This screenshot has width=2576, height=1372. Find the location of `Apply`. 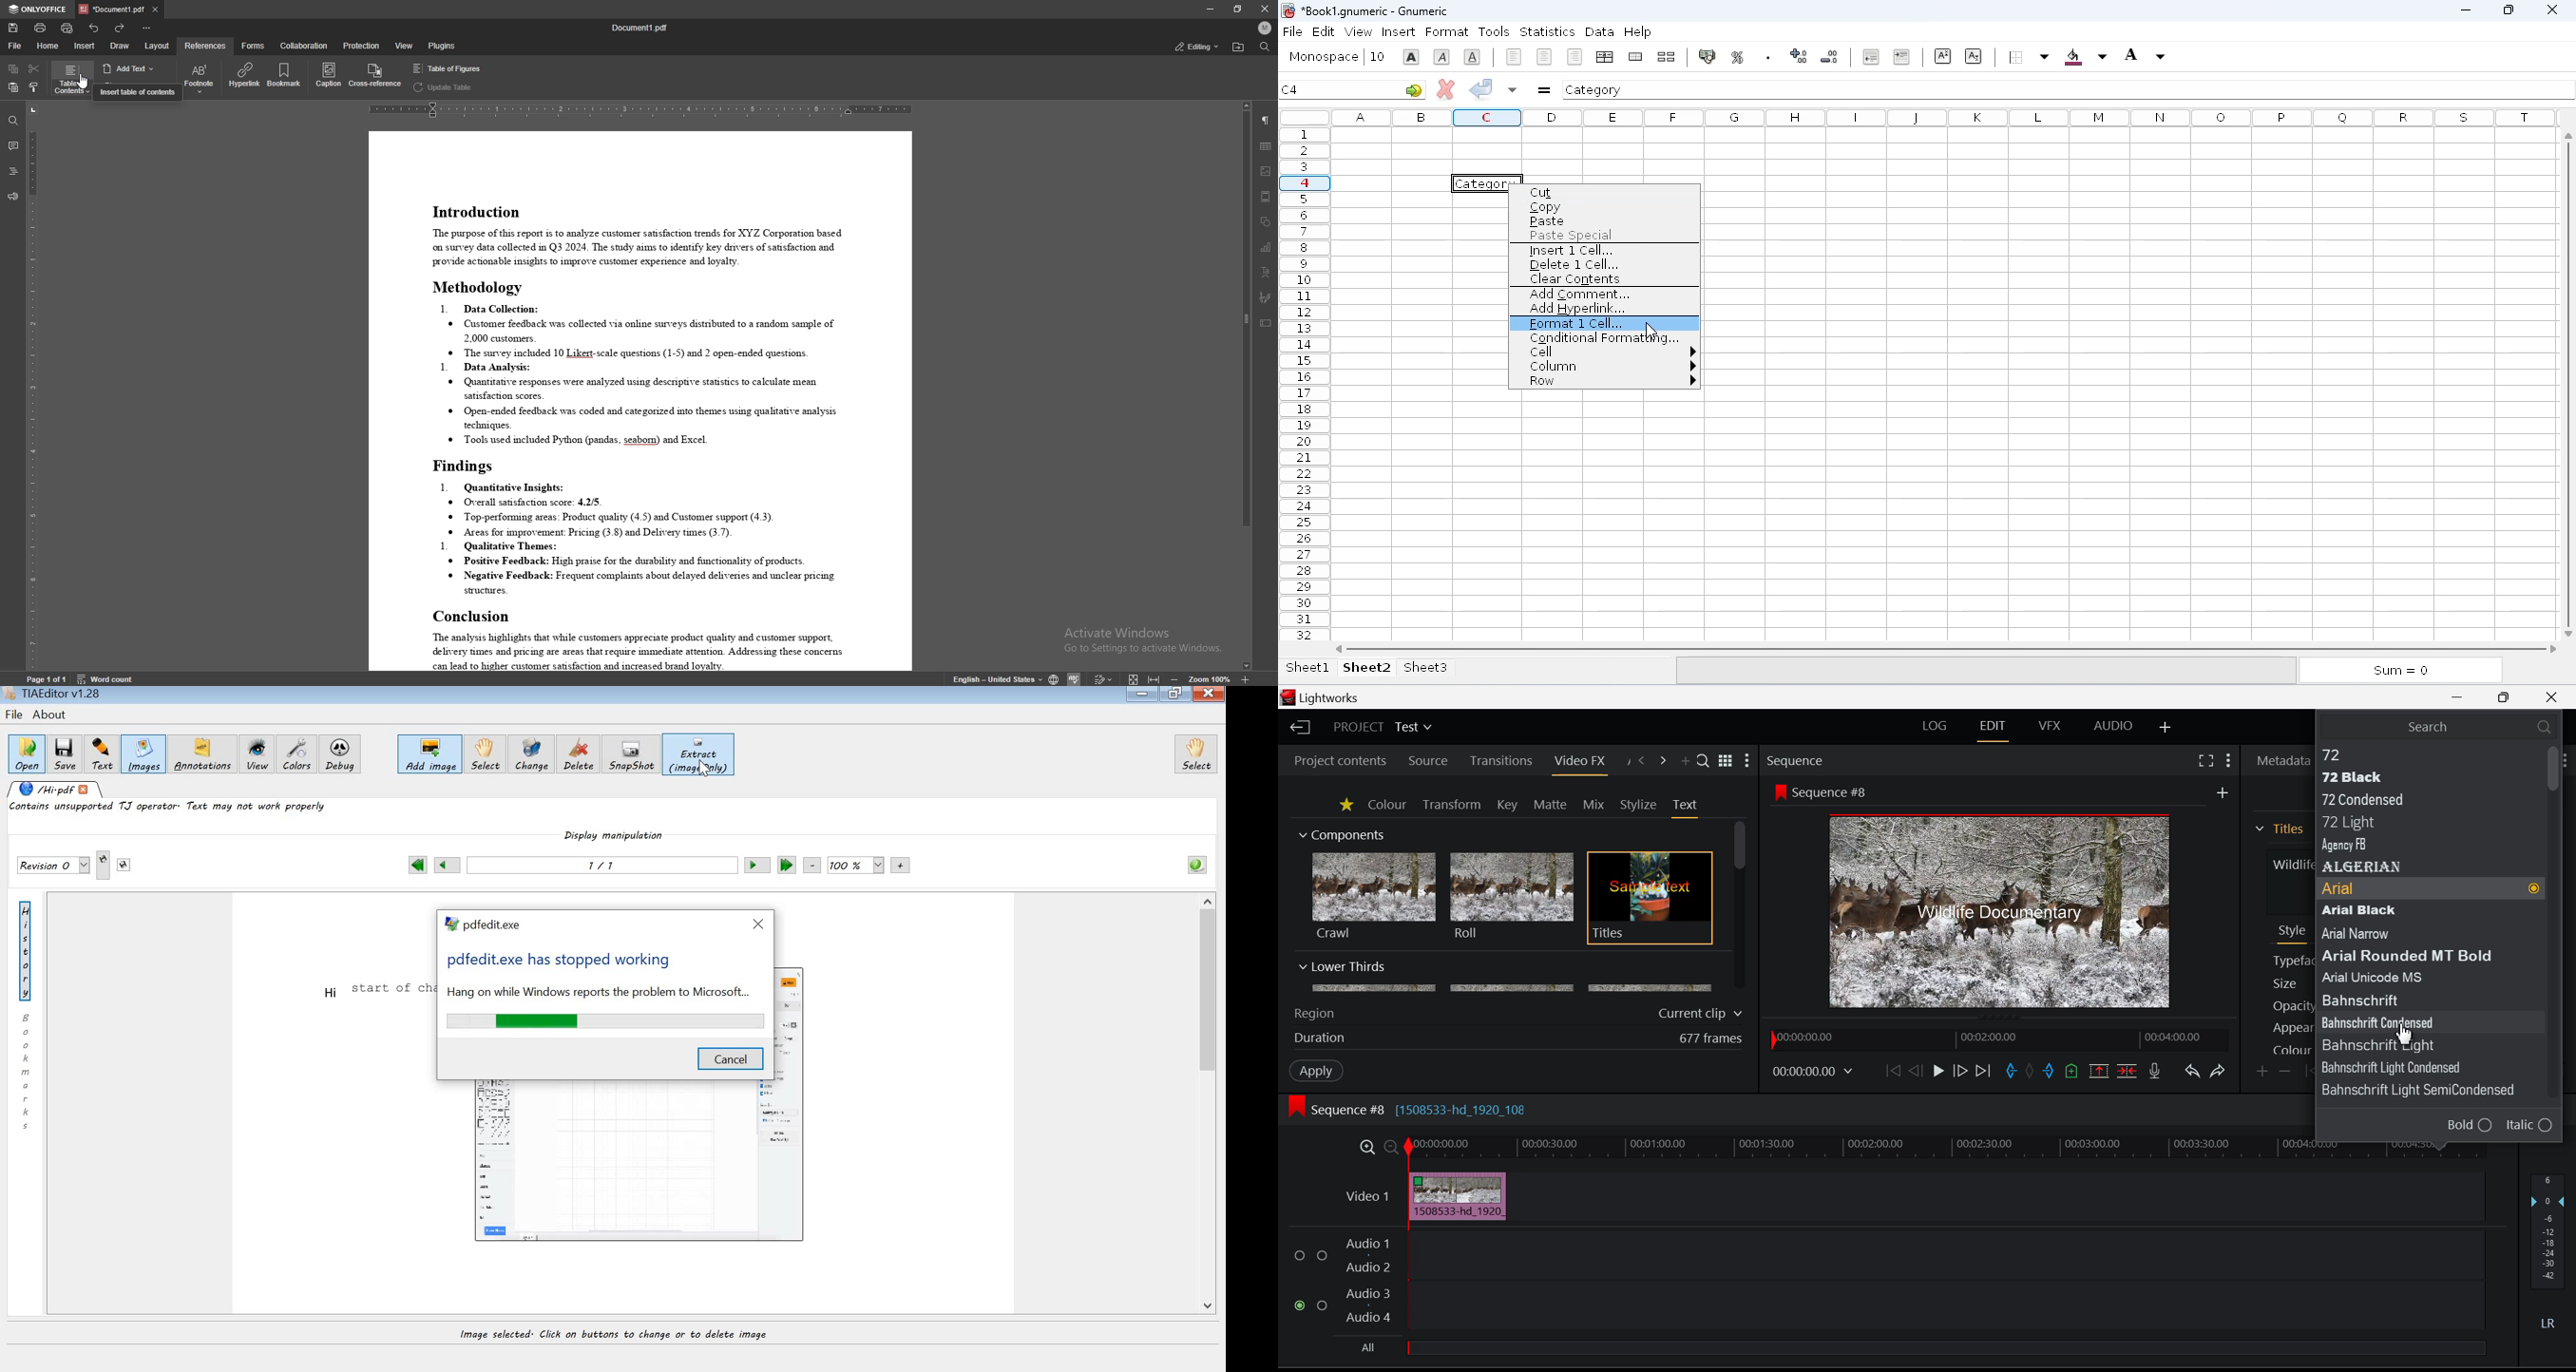

Apply is located at coordinates (1318, 1070).